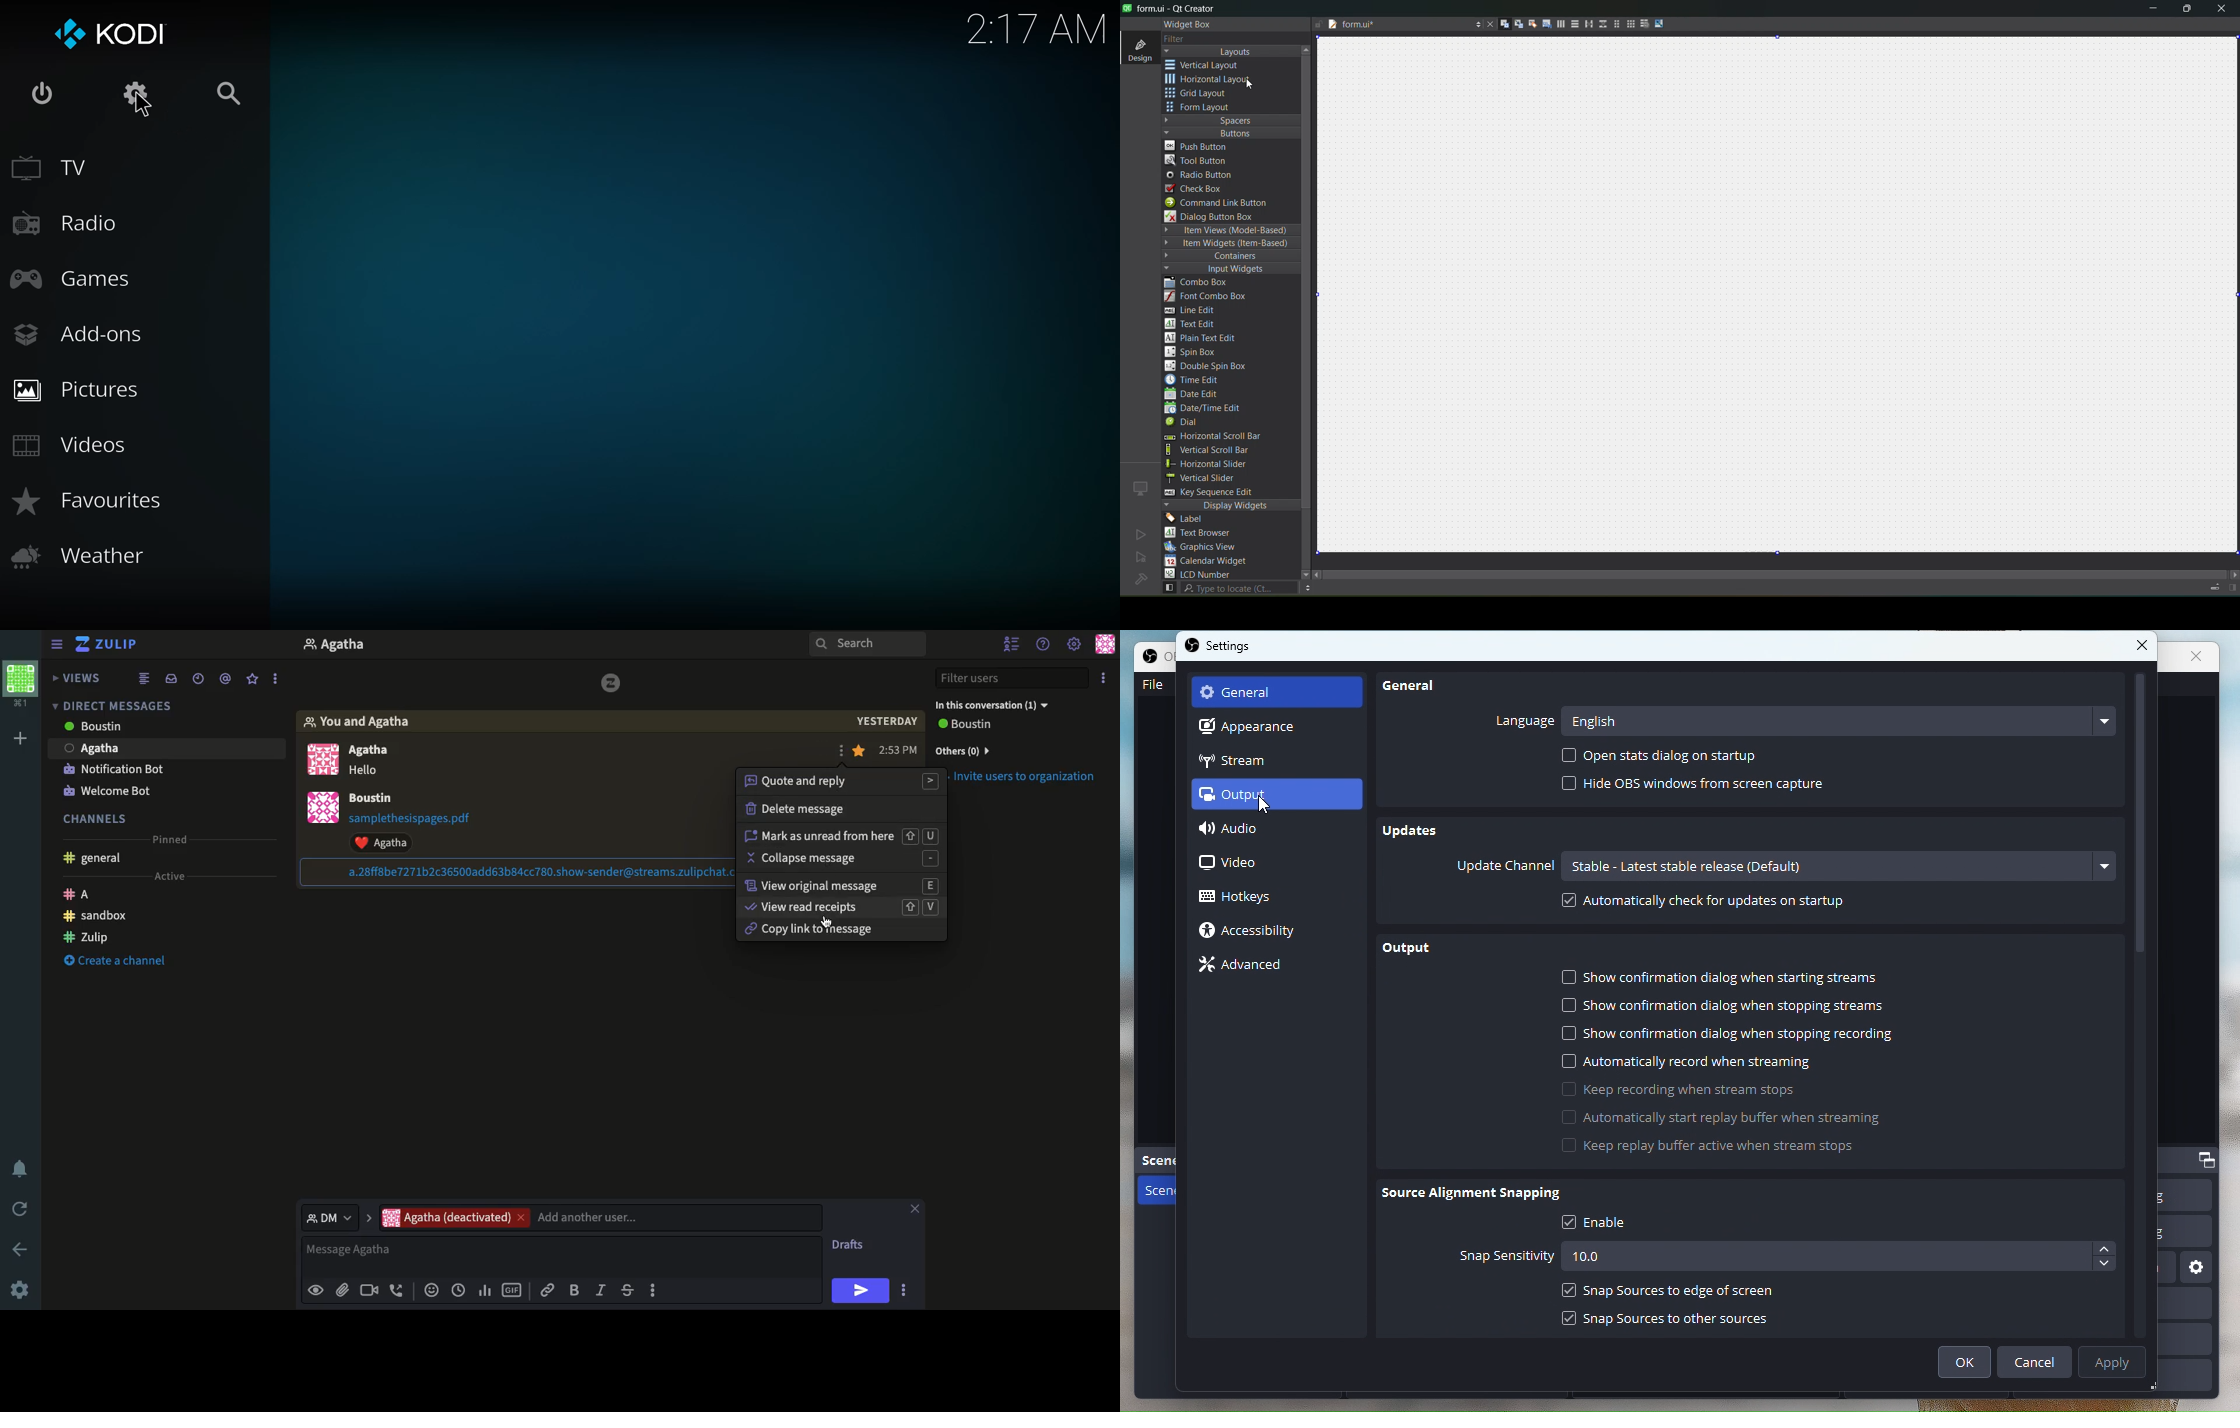  What do you see at coordinates (1711, 904) in the screenshot?
I see `Automatically check for updates on startup` at bounding box center [1711, 904].